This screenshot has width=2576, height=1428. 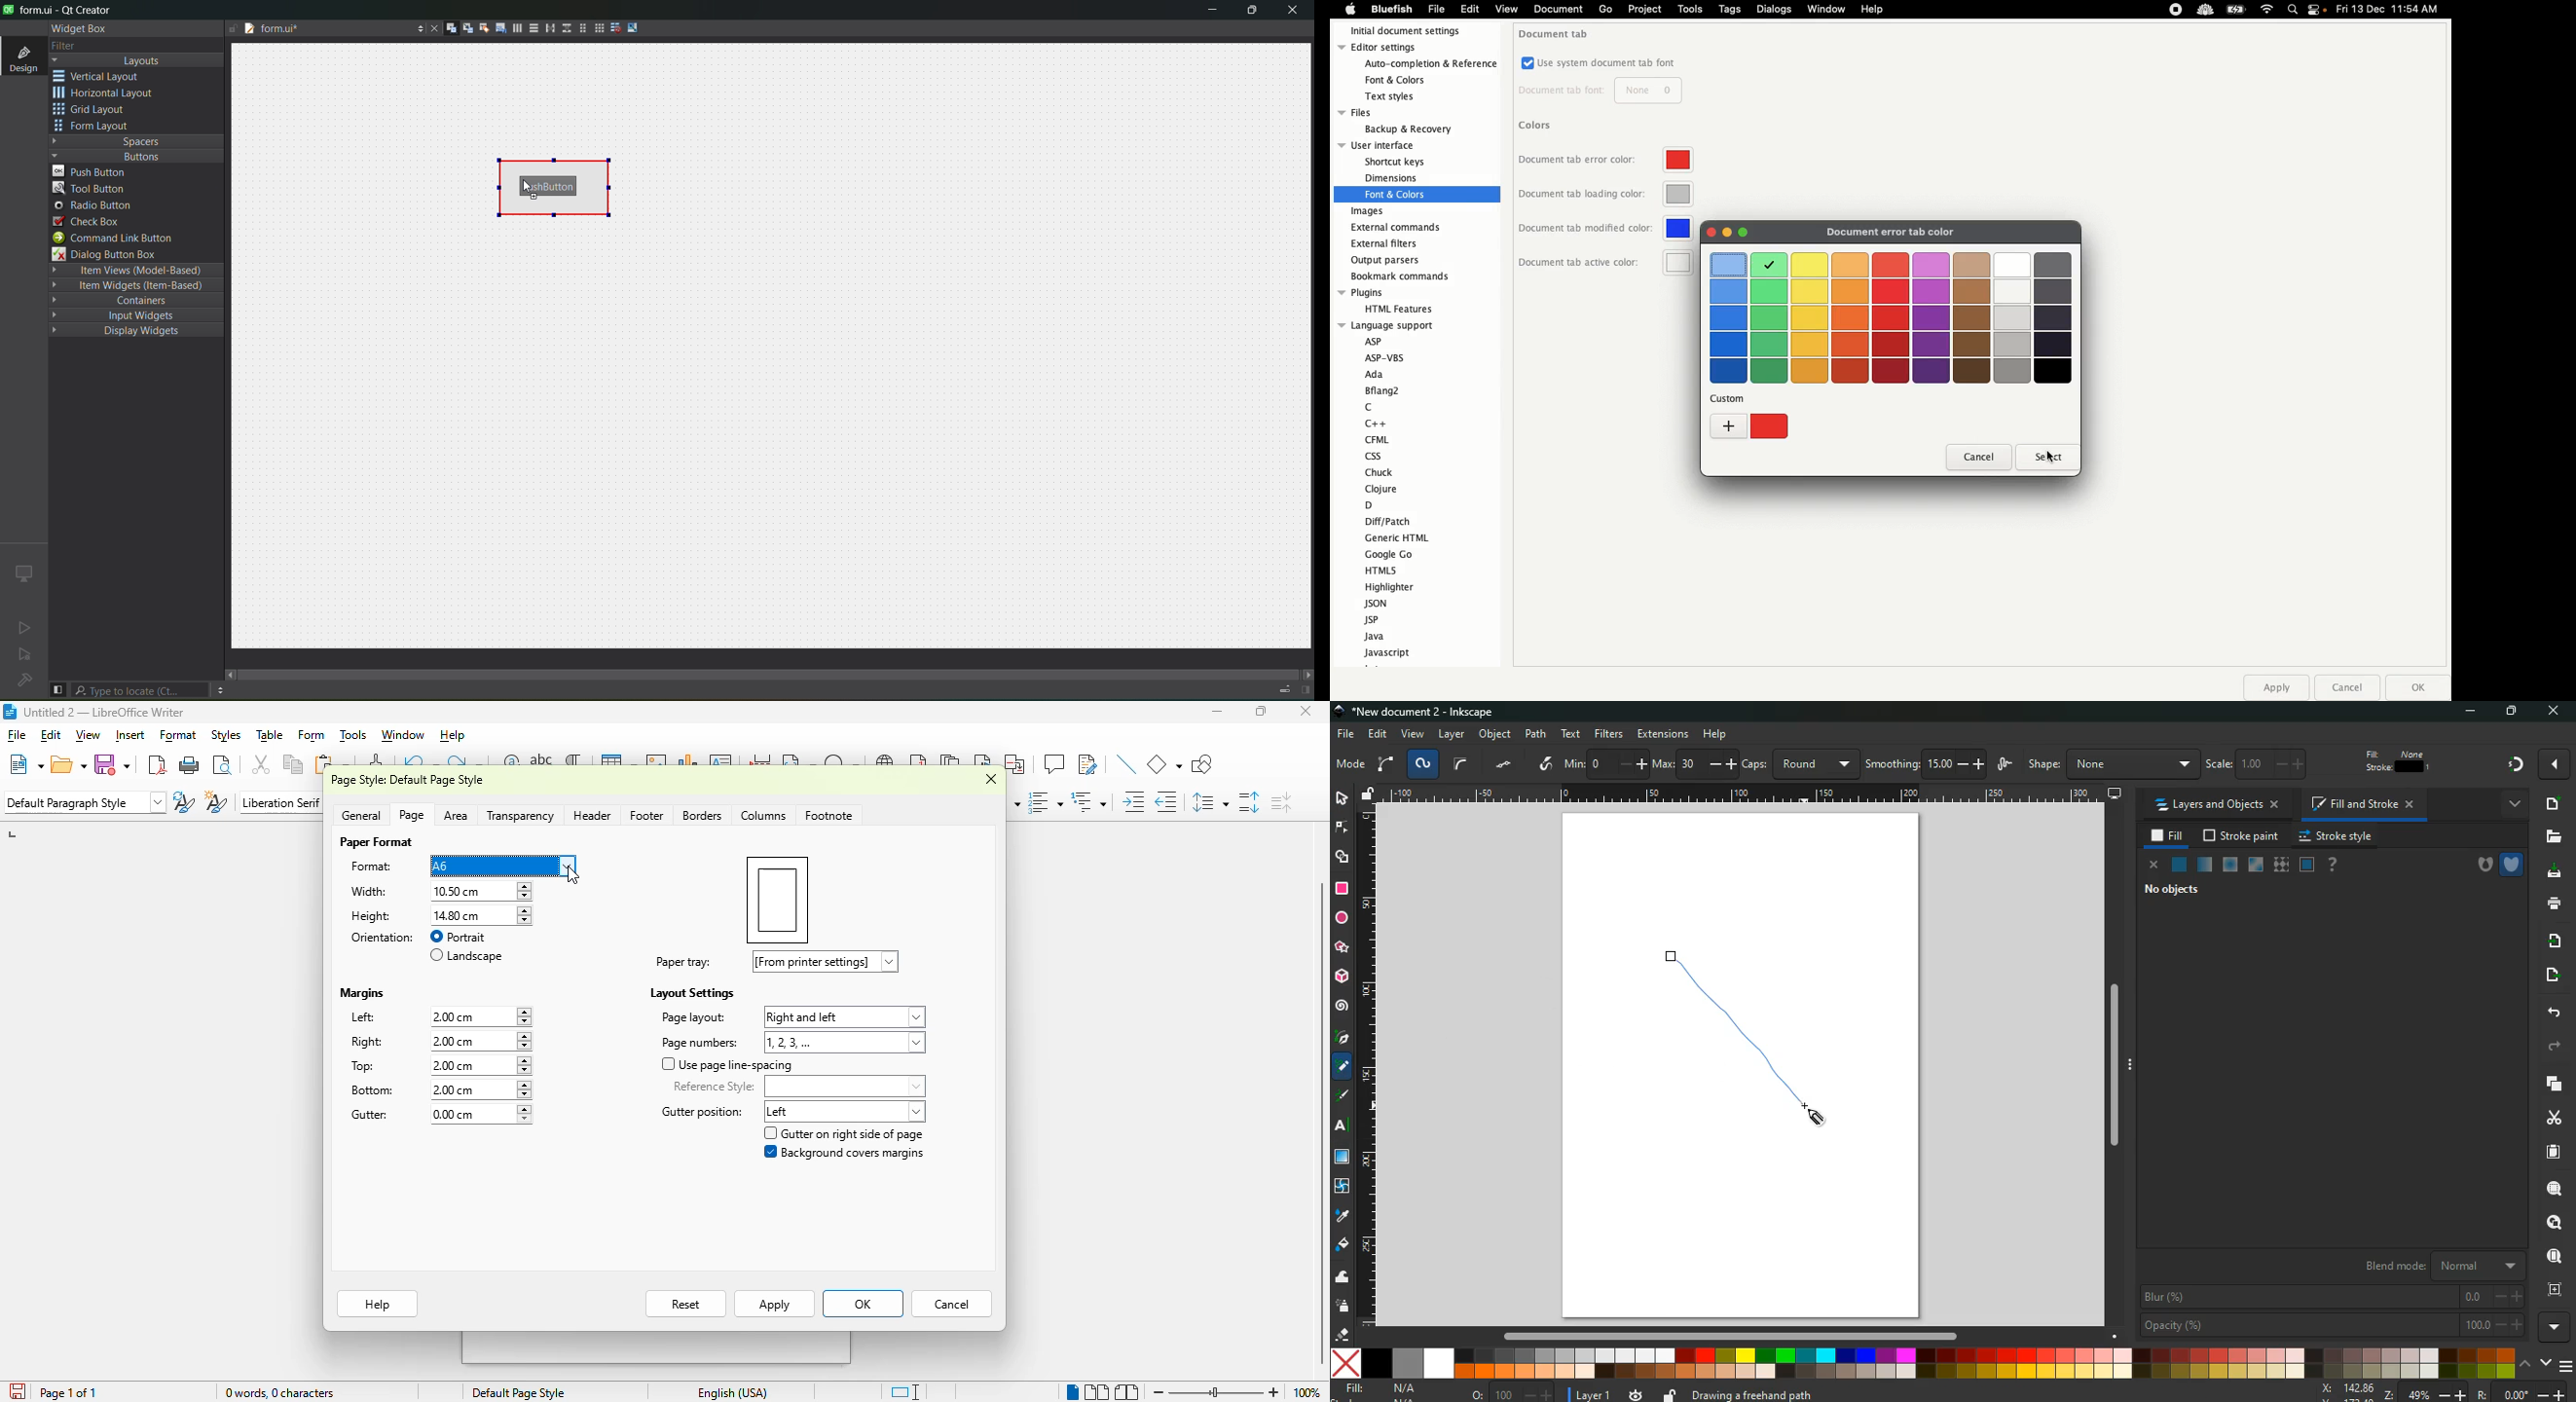 I want to click on more, so click(x=2516, y=807).